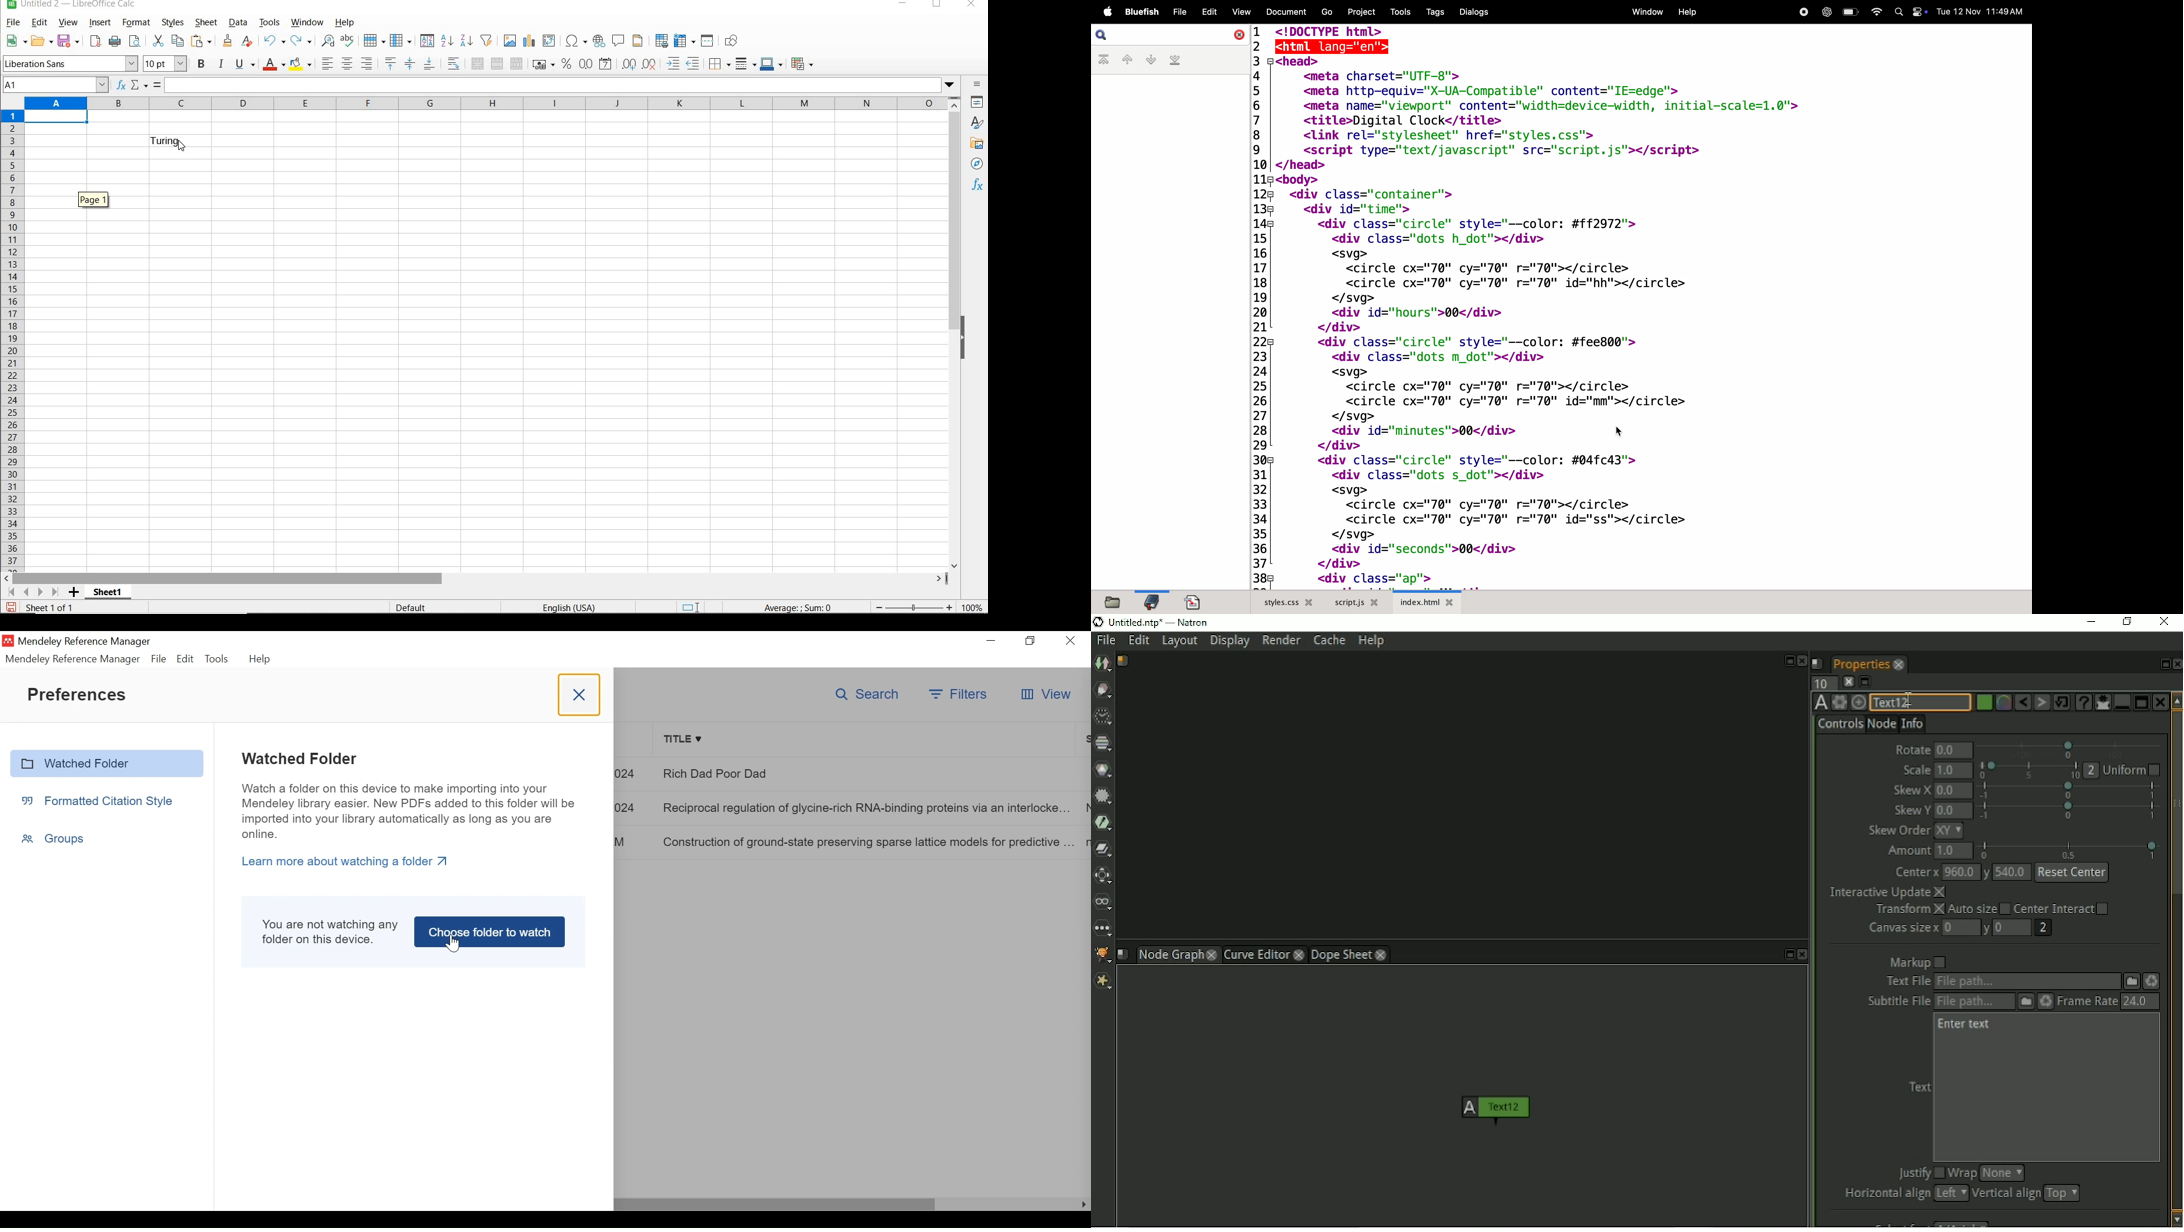 The height and width of the screenshot is (1232, 2184). I want to click on HIDE, so click(966, 339).